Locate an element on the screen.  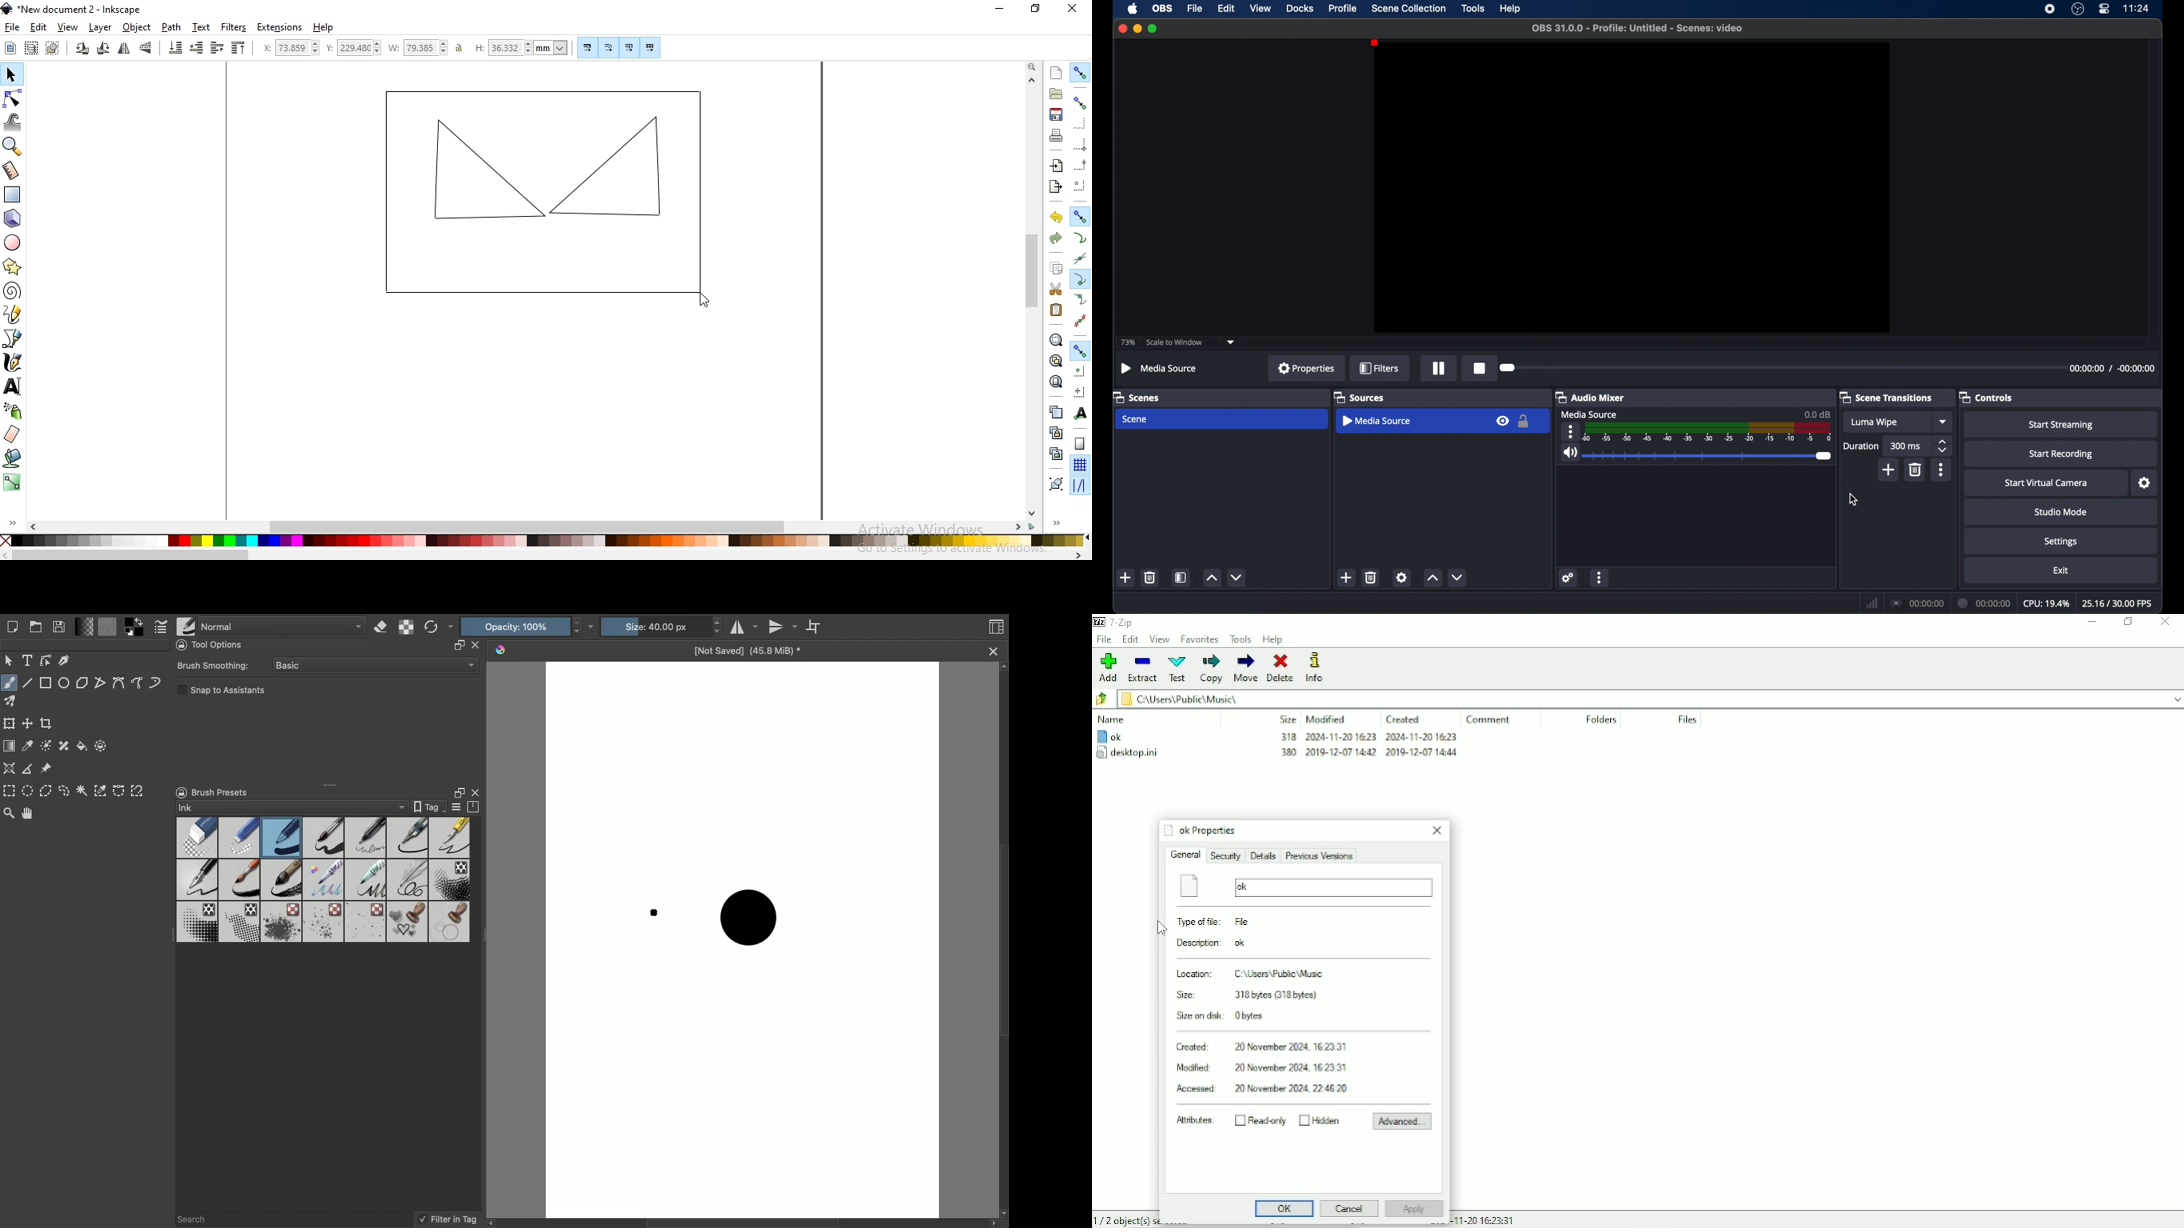
Size is located at coordinates (1288, 720).